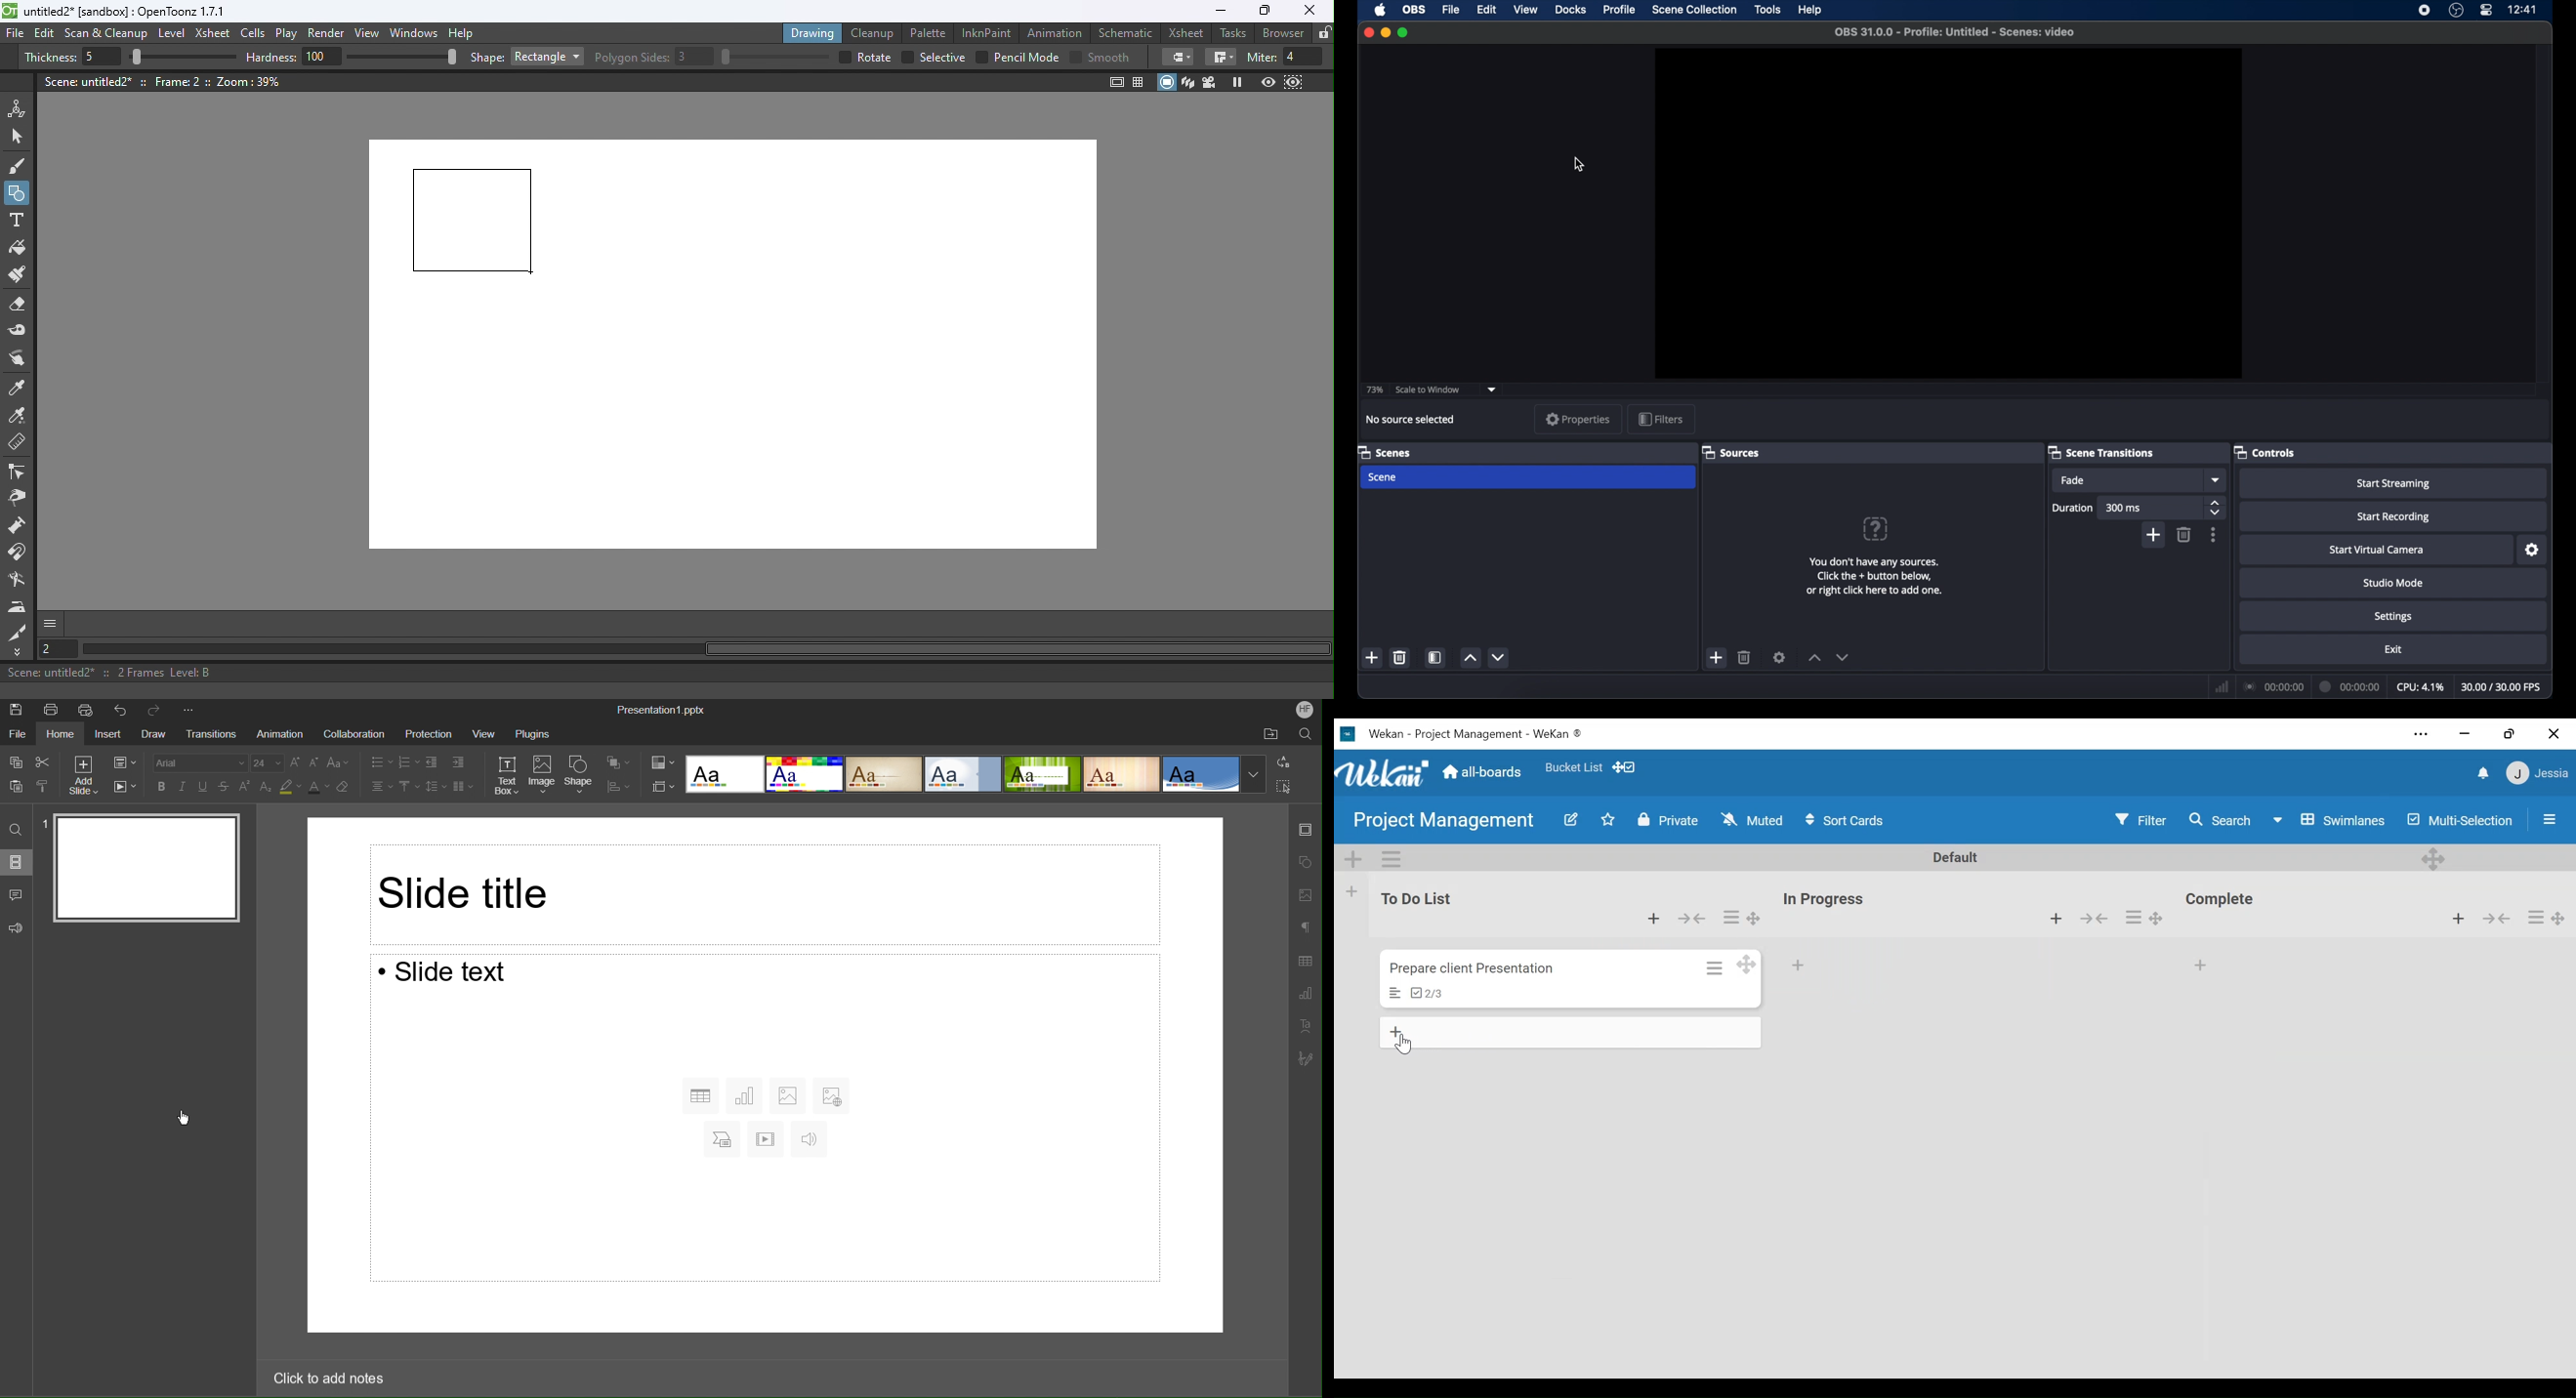  I want to click on Checklist, so click(1426, 994).